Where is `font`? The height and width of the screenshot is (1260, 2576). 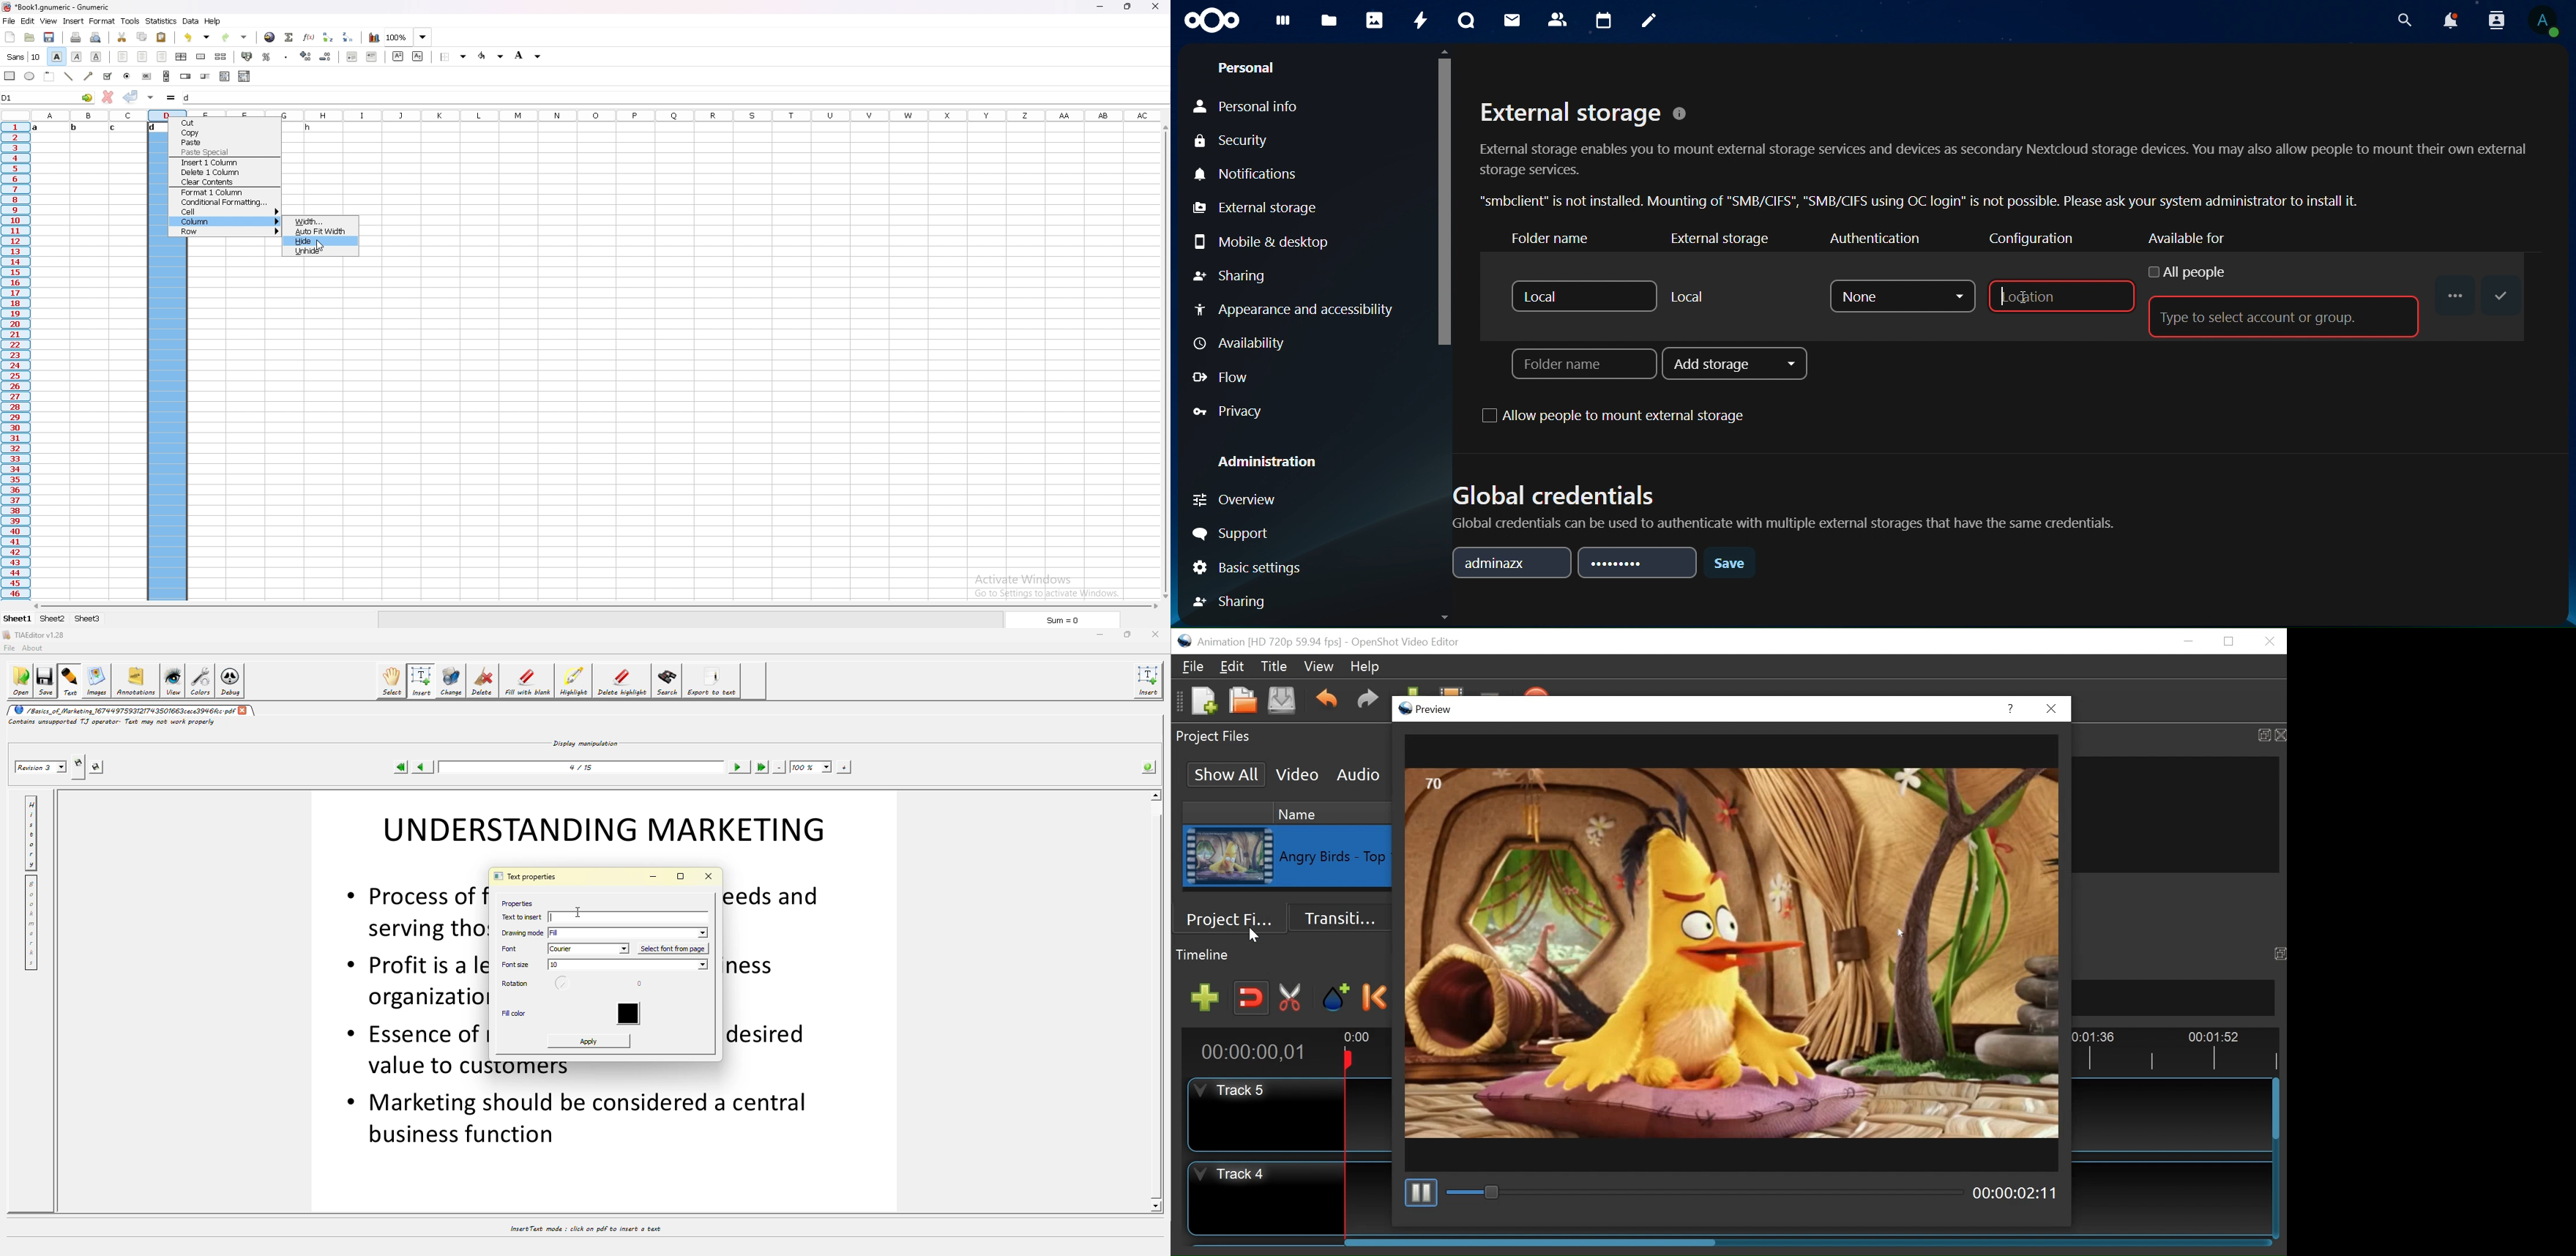
font is located at coordinates (23, 56).